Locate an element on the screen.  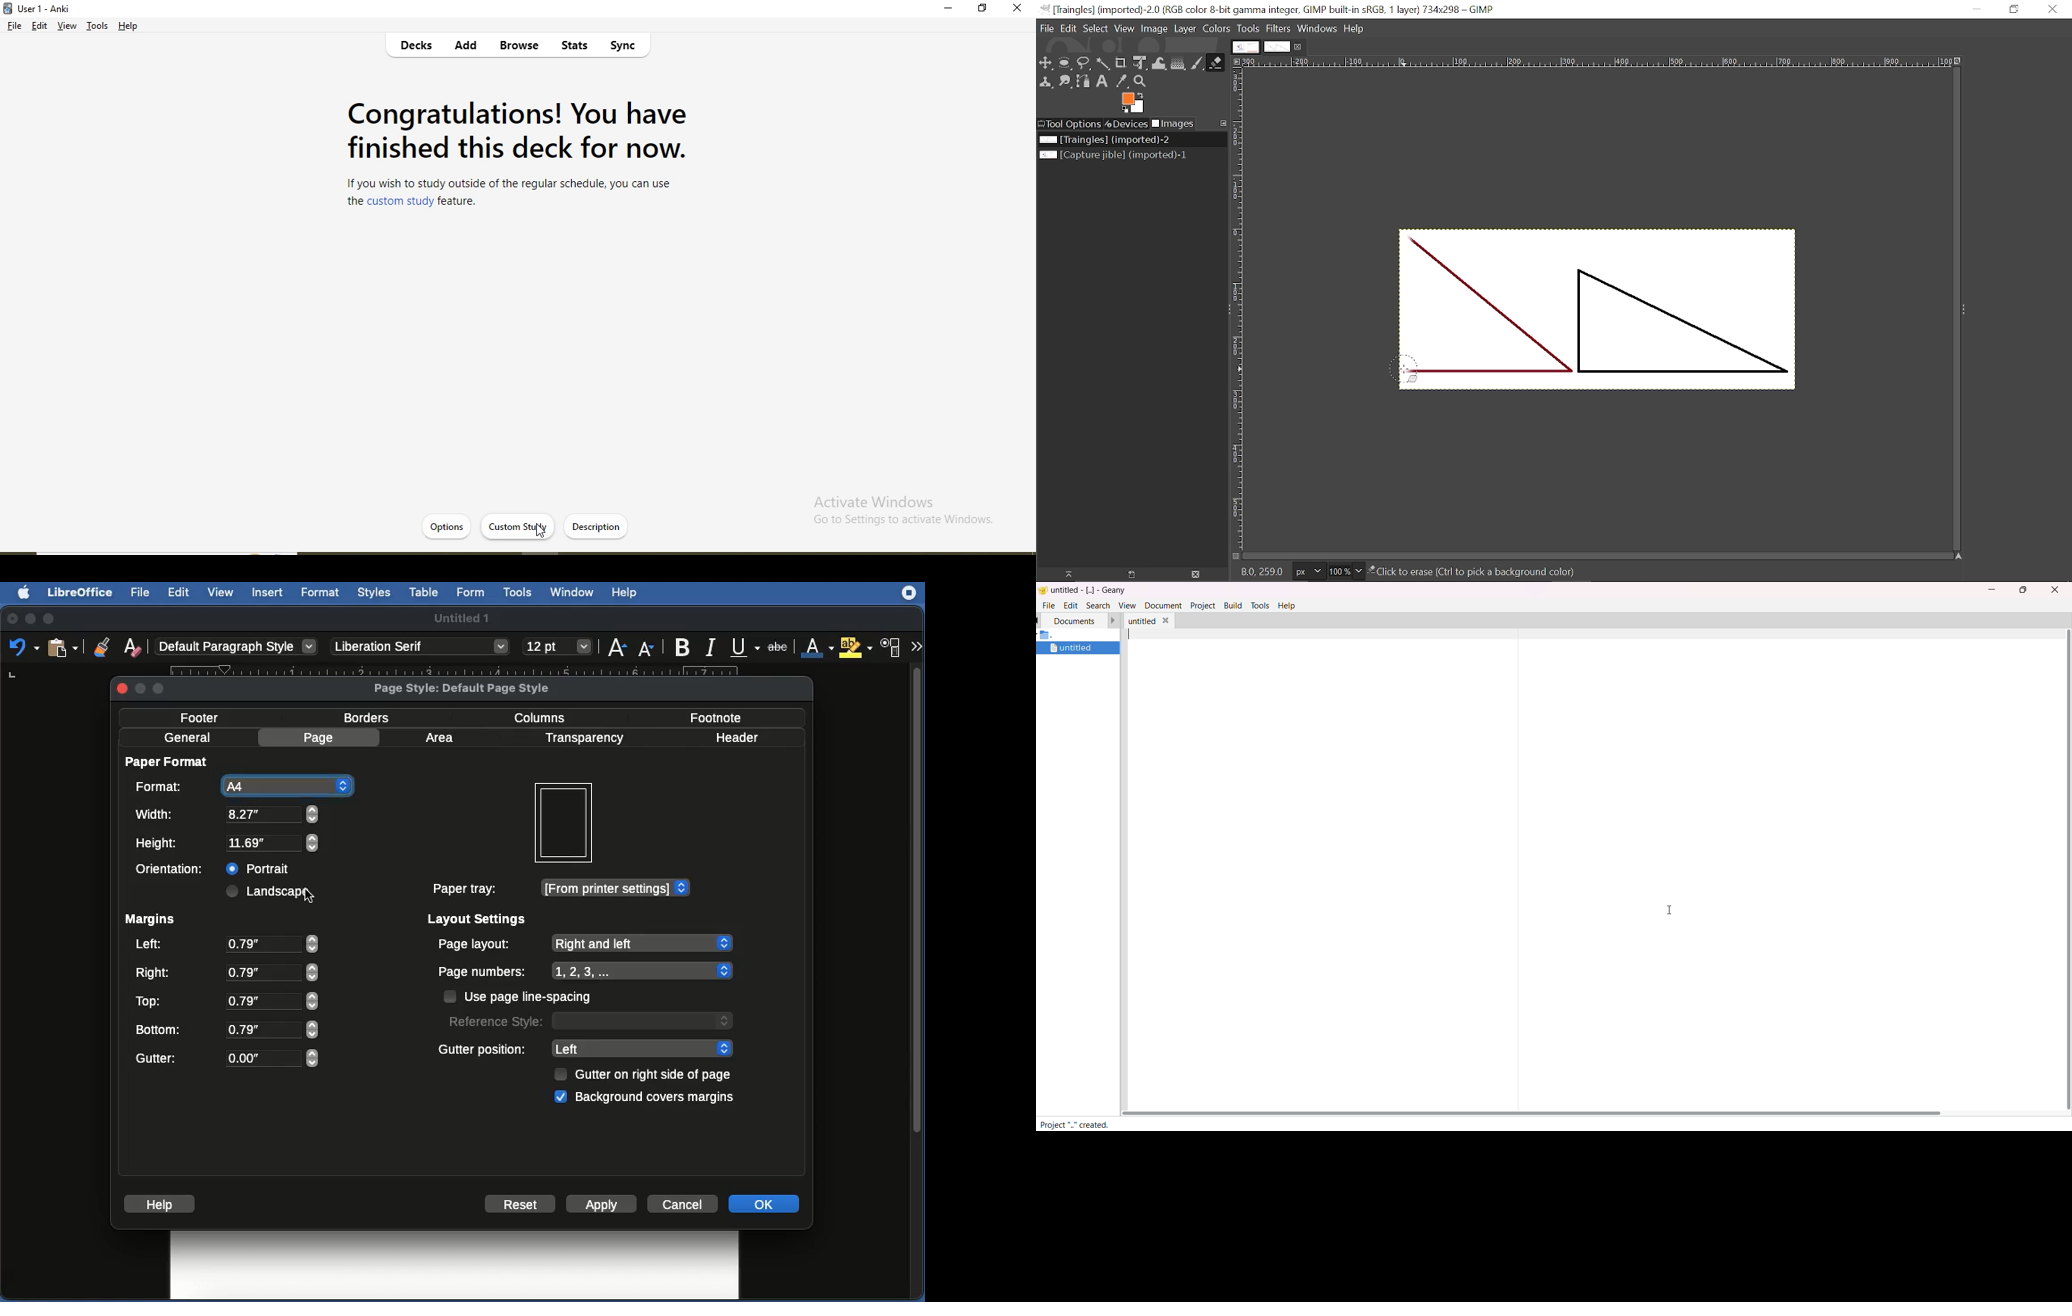
Format is located at coordinates (322, 594).